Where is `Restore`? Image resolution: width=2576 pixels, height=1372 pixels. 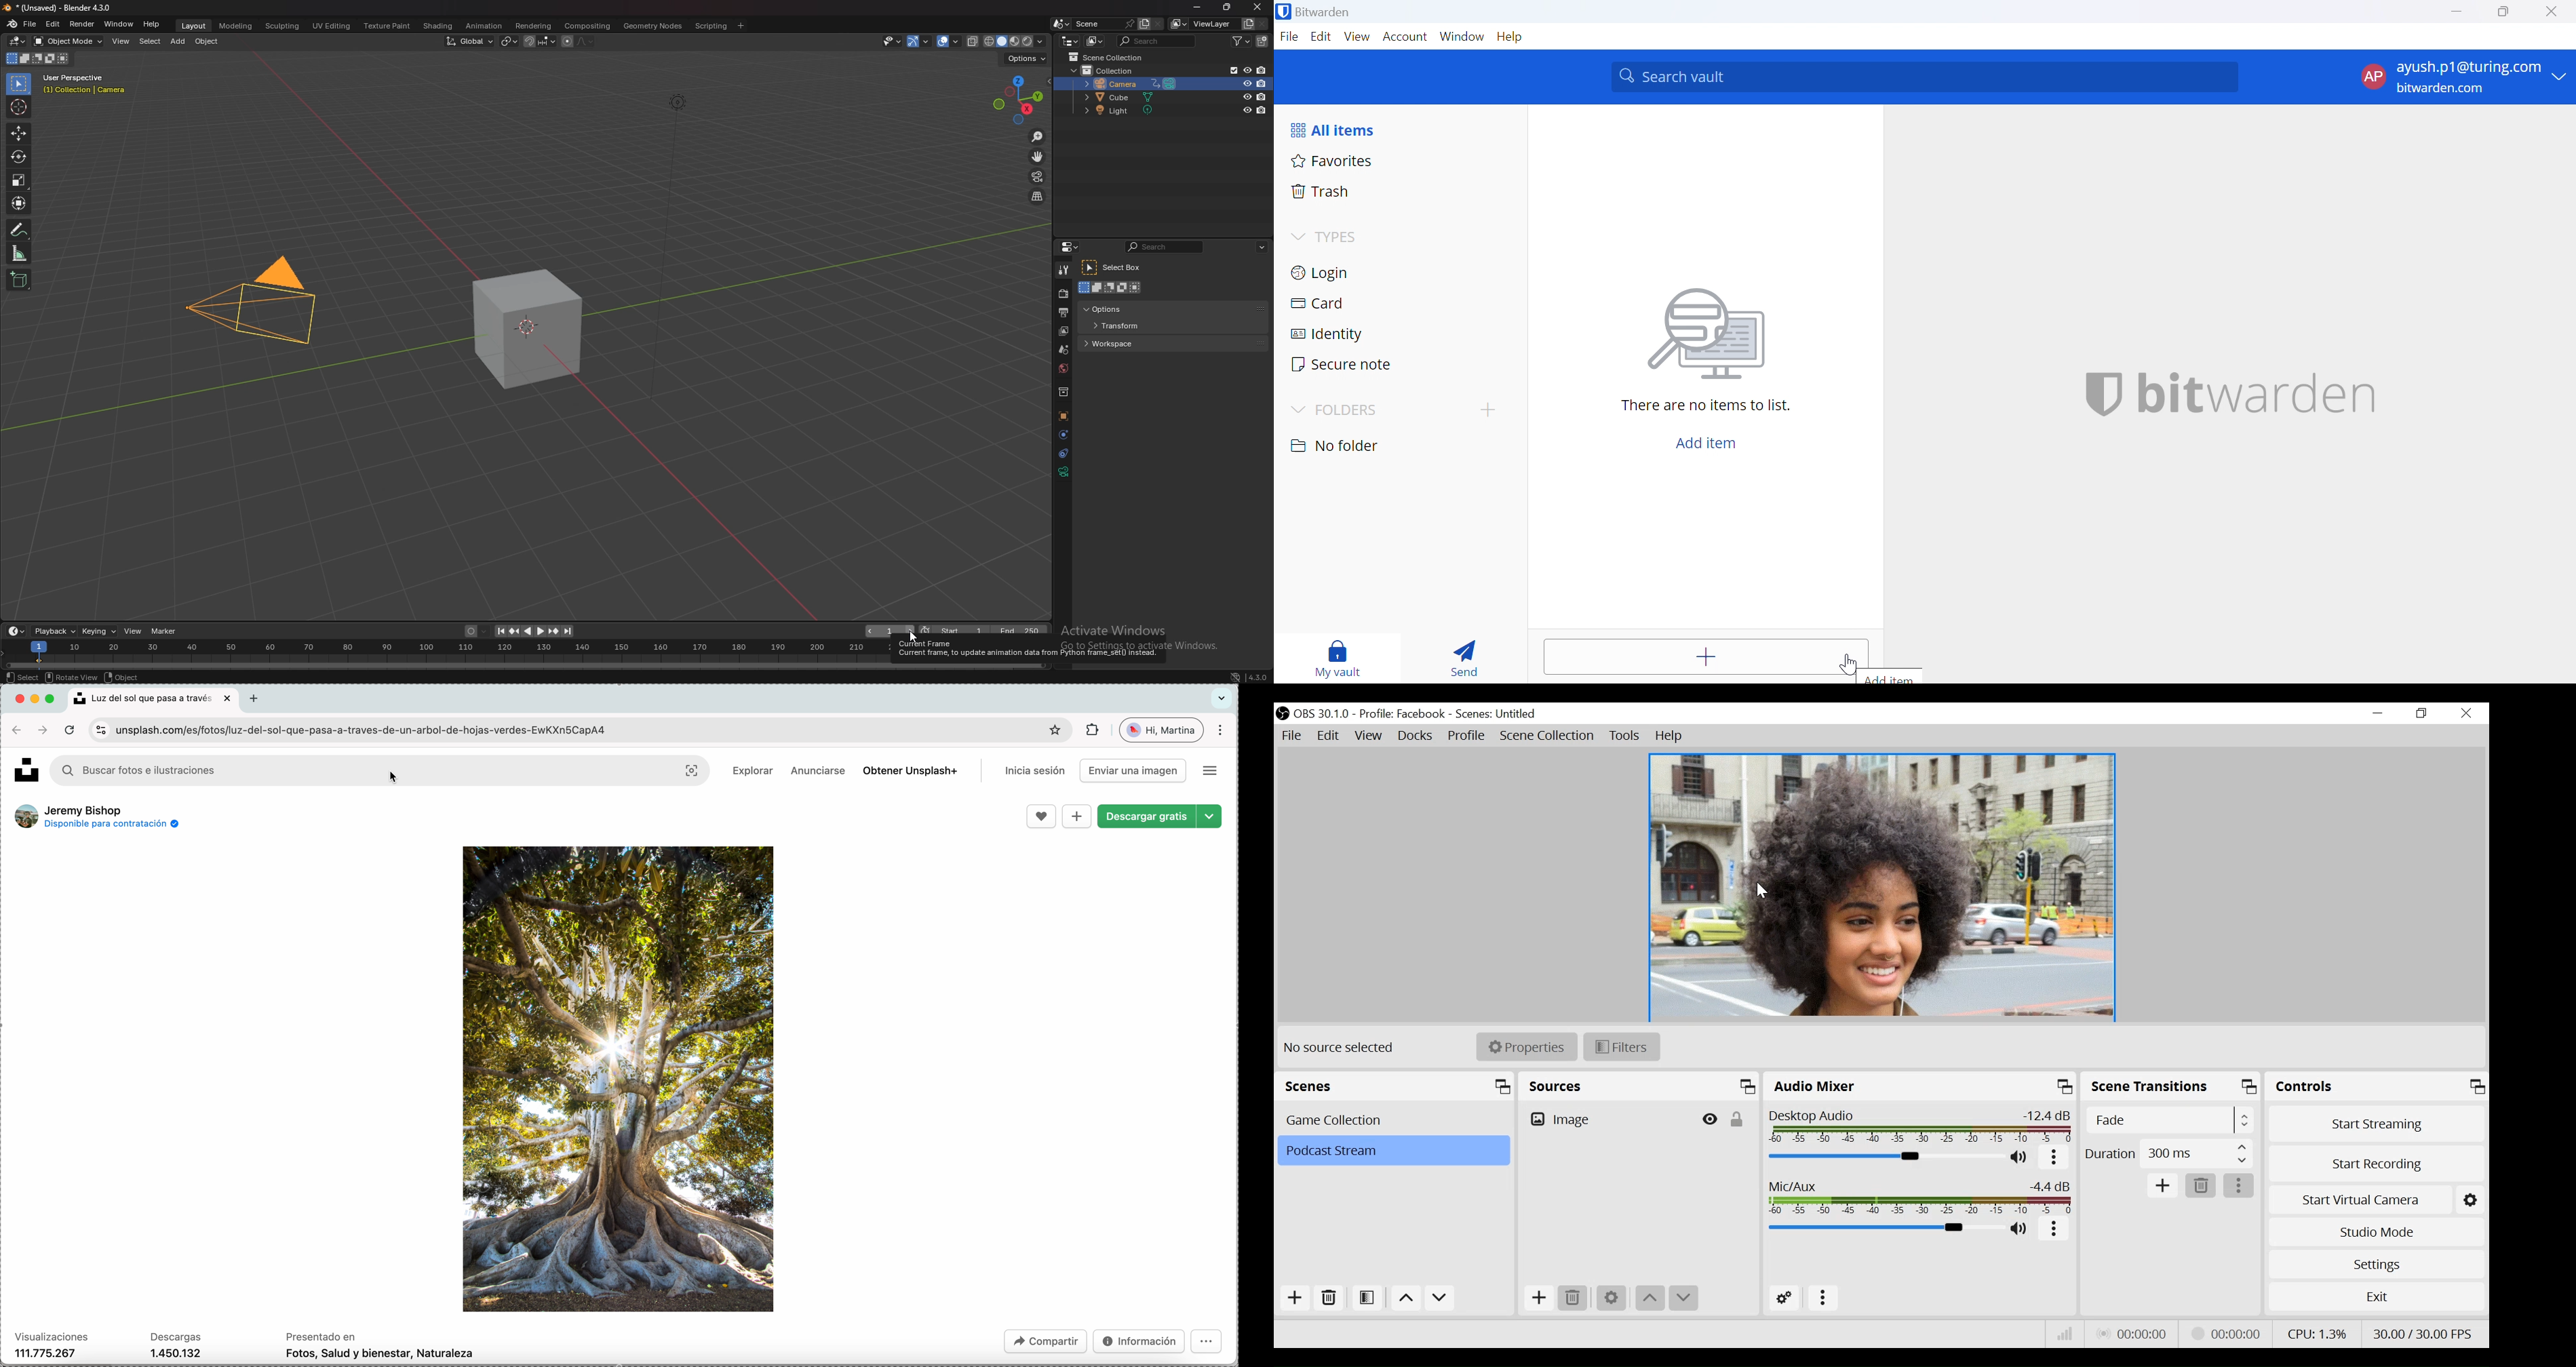 Restore is located at coordinates (2421, 714).